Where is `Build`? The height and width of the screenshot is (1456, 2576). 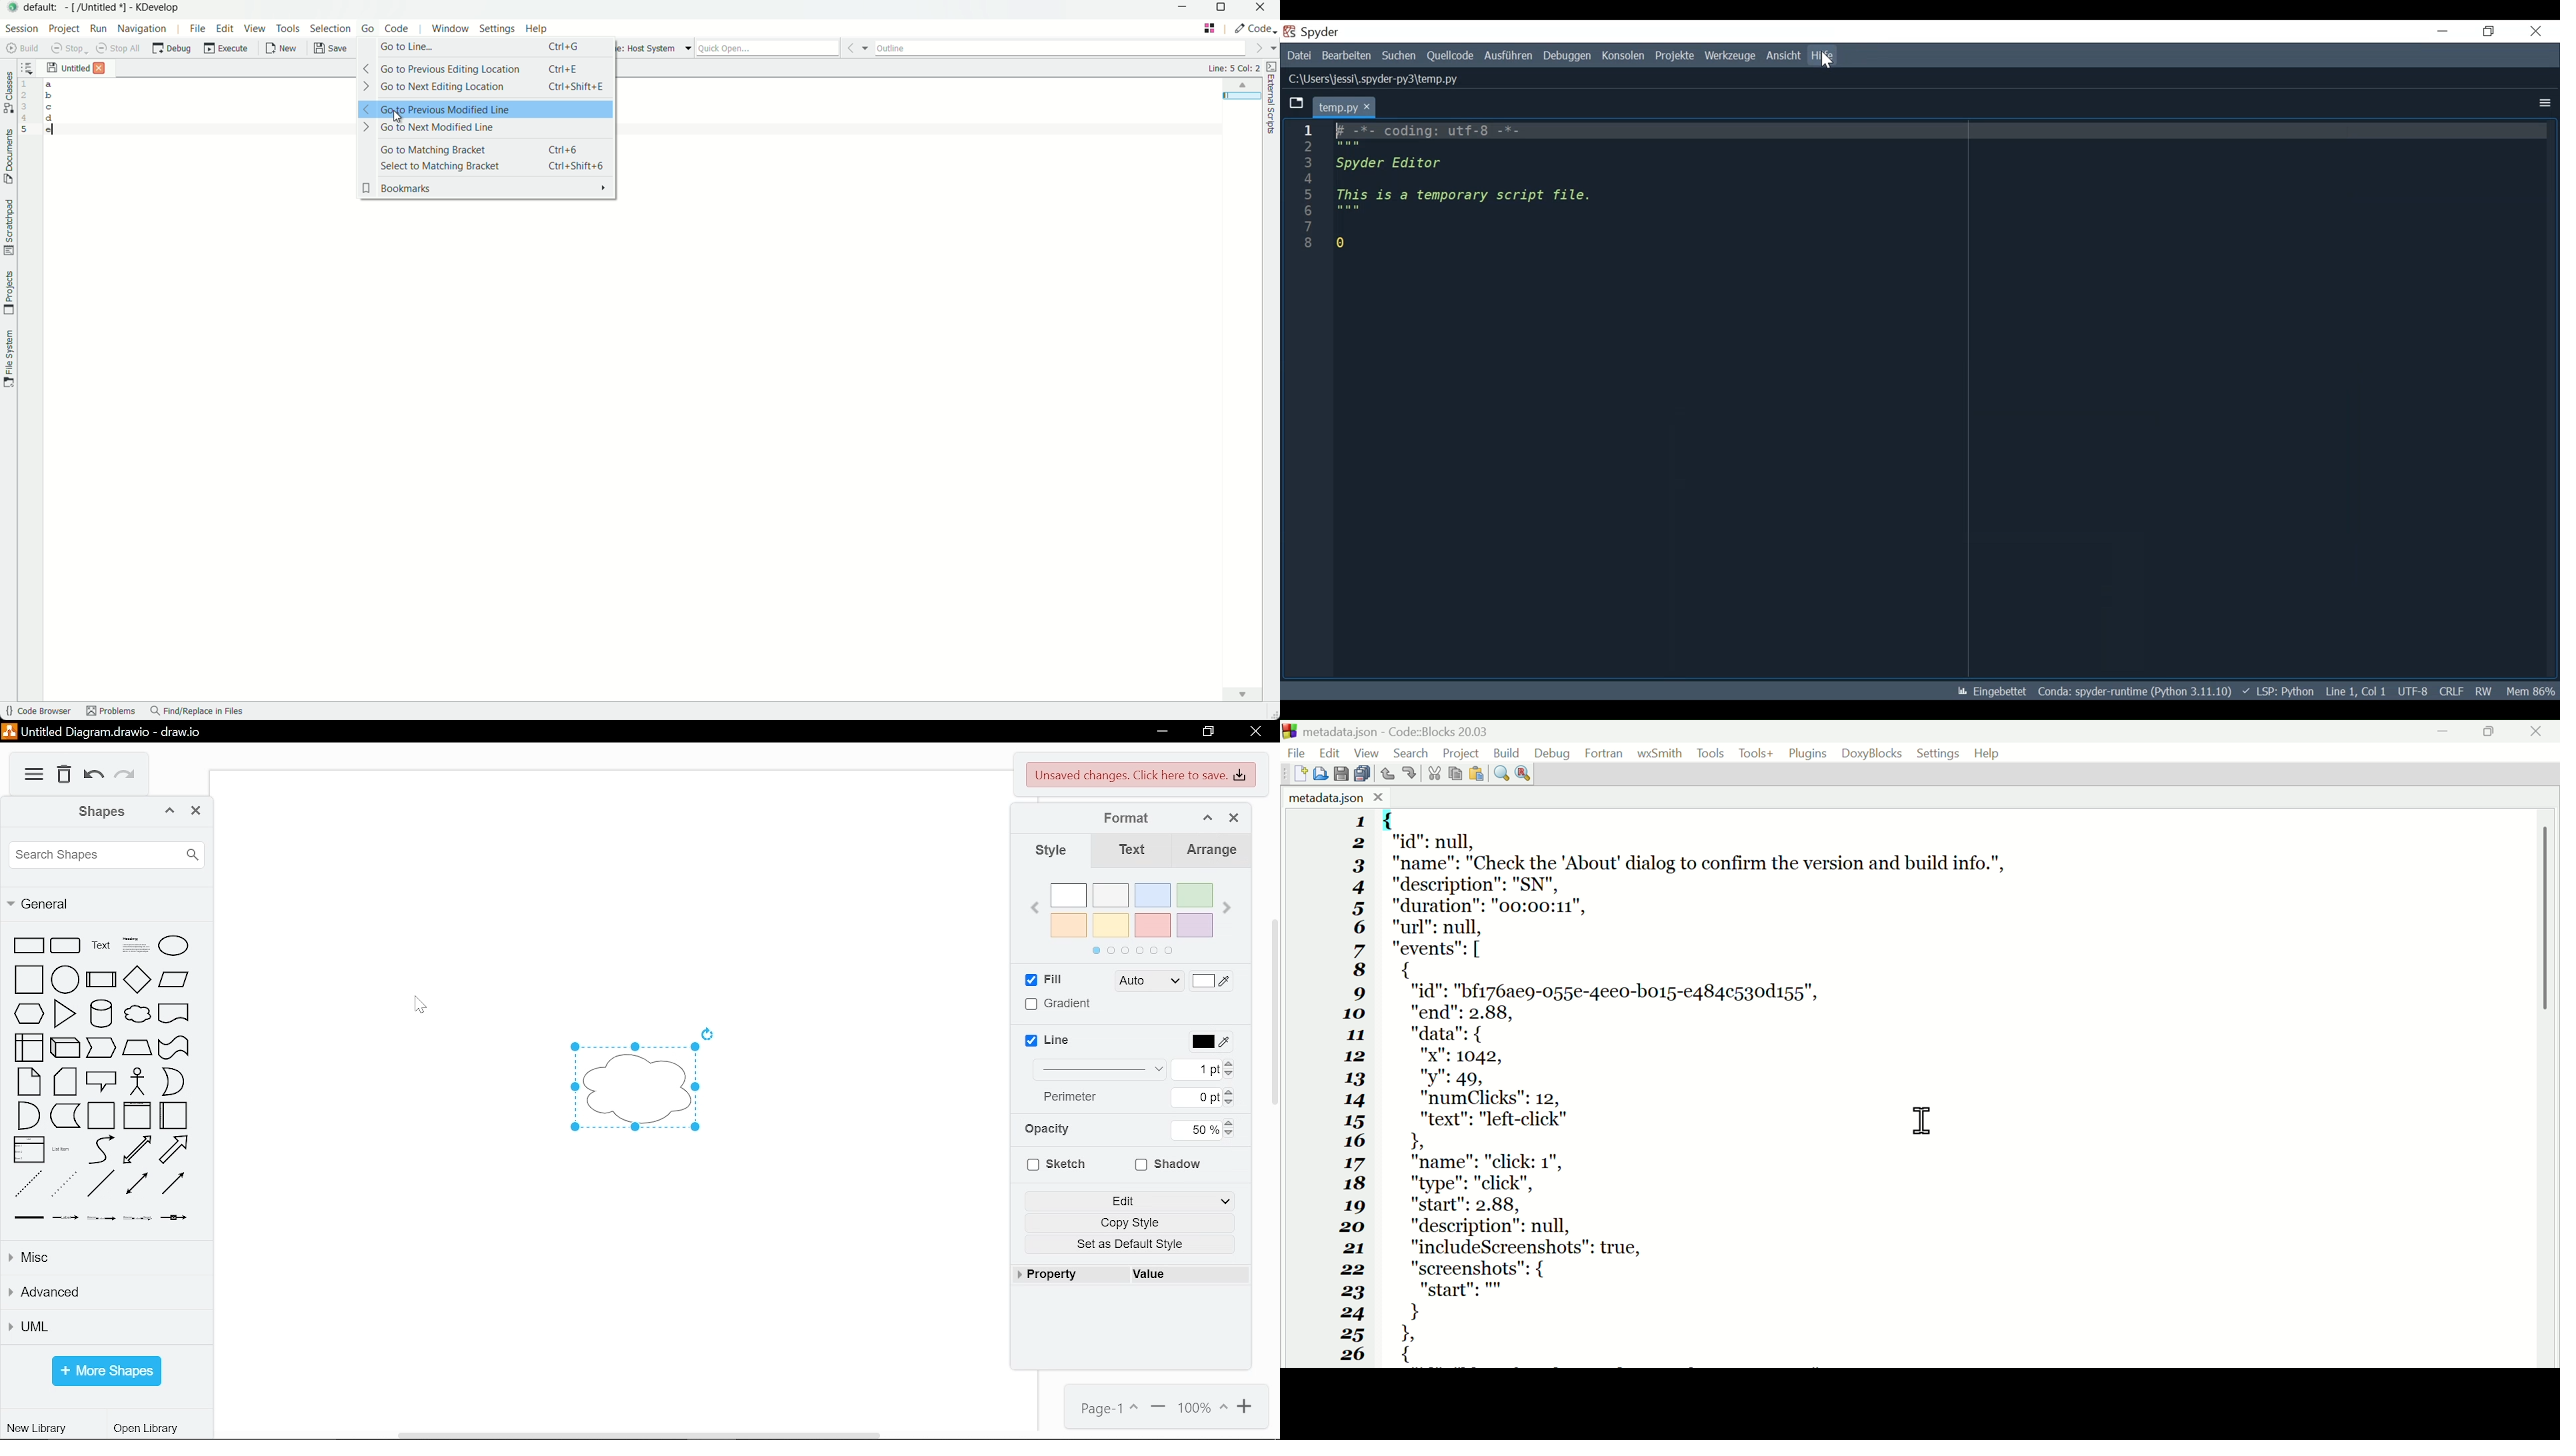
Build is located at coordinates (1507, 751).